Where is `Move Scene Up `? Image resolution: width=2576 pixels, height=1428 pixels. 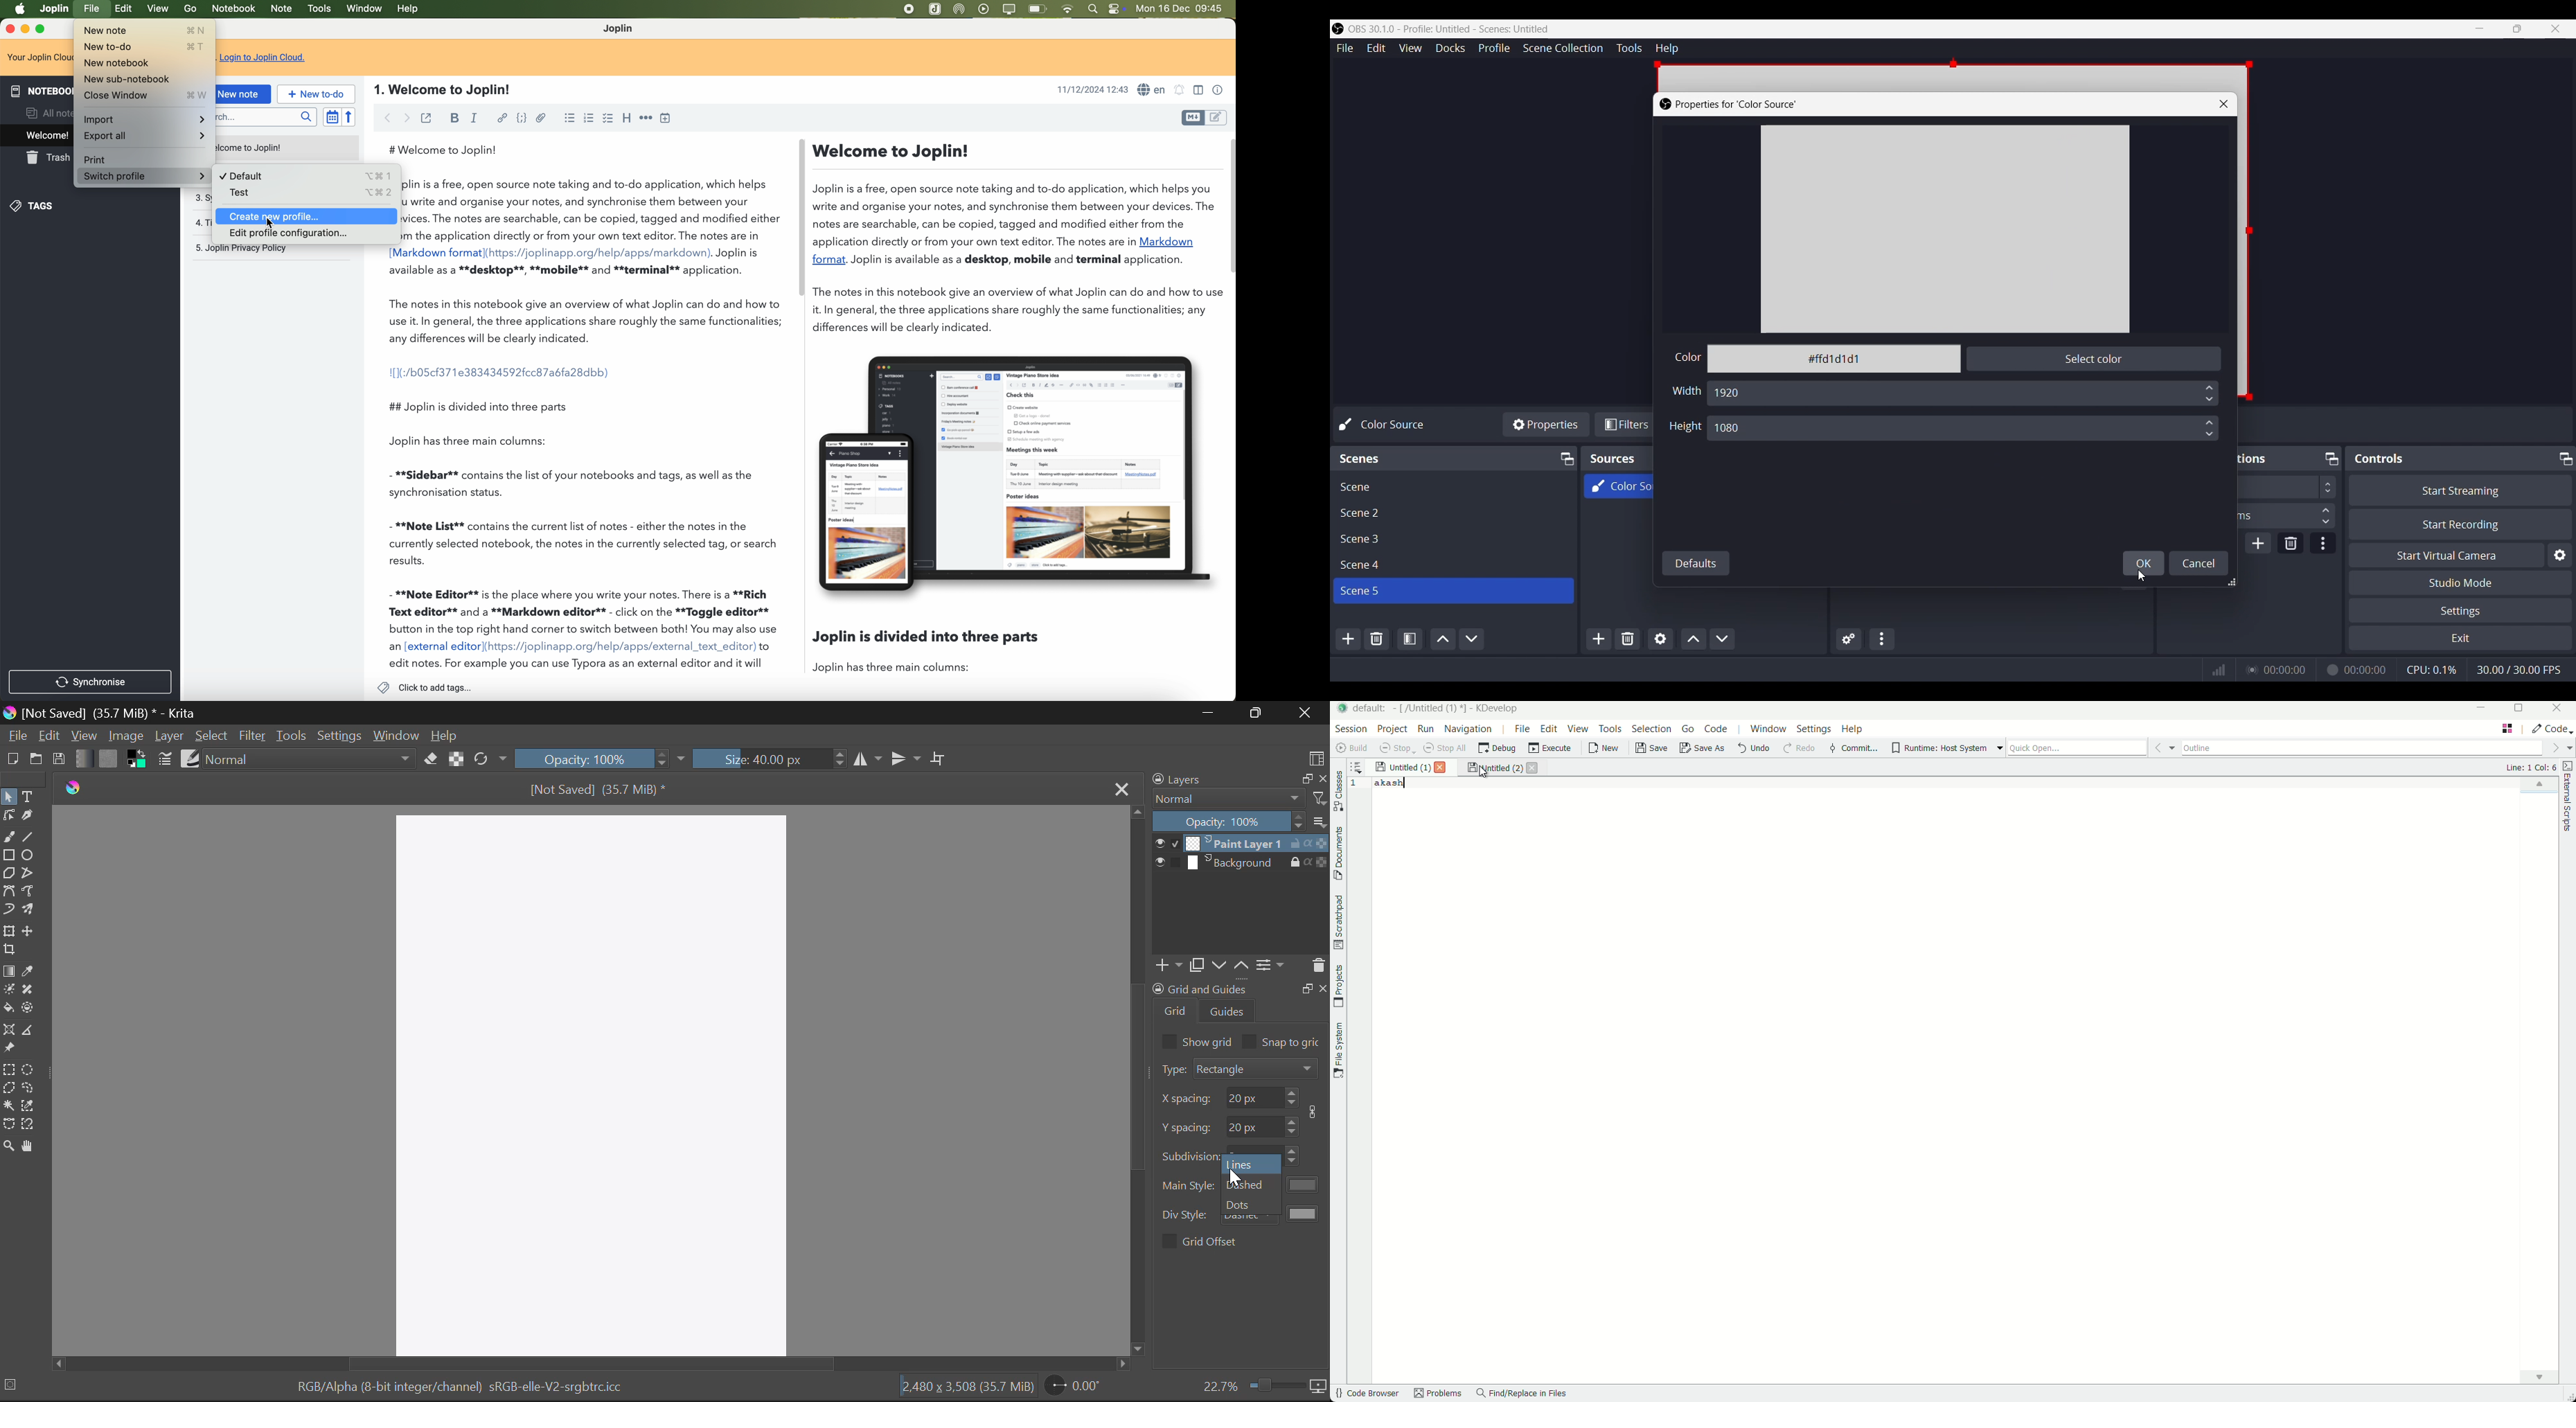 Move Scene Up  is located at coordinates (1441, 639).